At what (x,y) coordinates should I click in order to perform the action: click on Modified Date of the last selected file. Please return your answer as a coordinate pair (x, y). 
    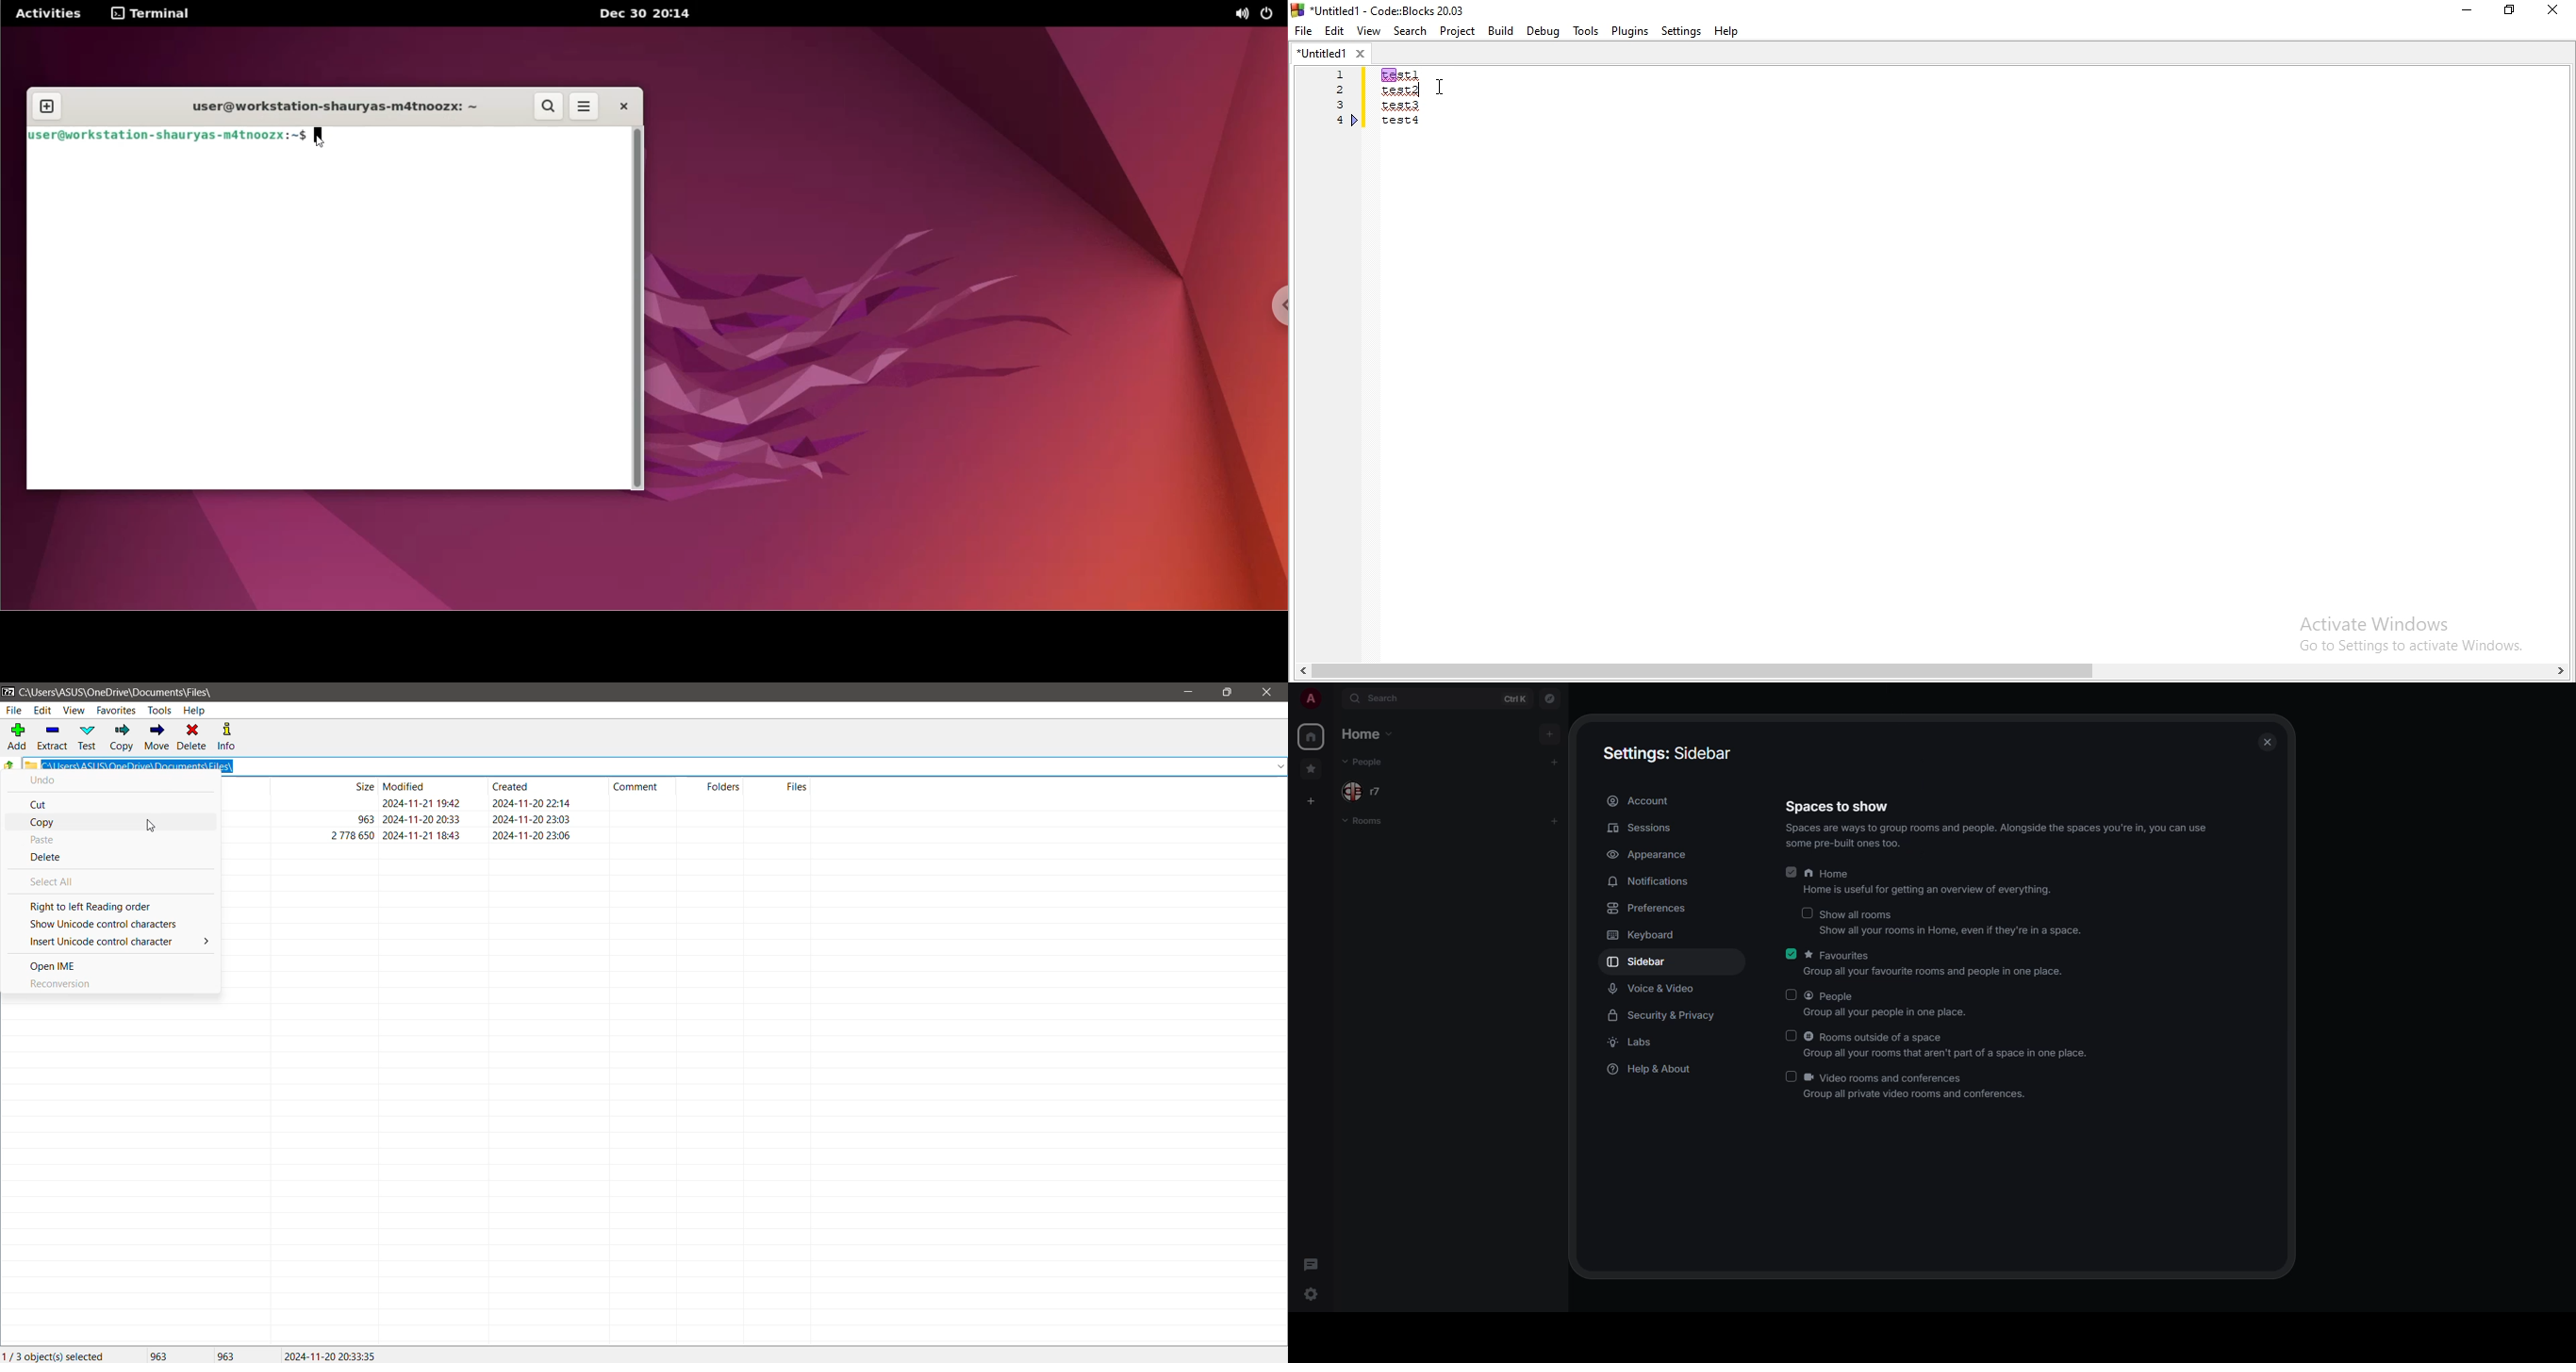
    Looking at the image, I should click on (335, 1356).